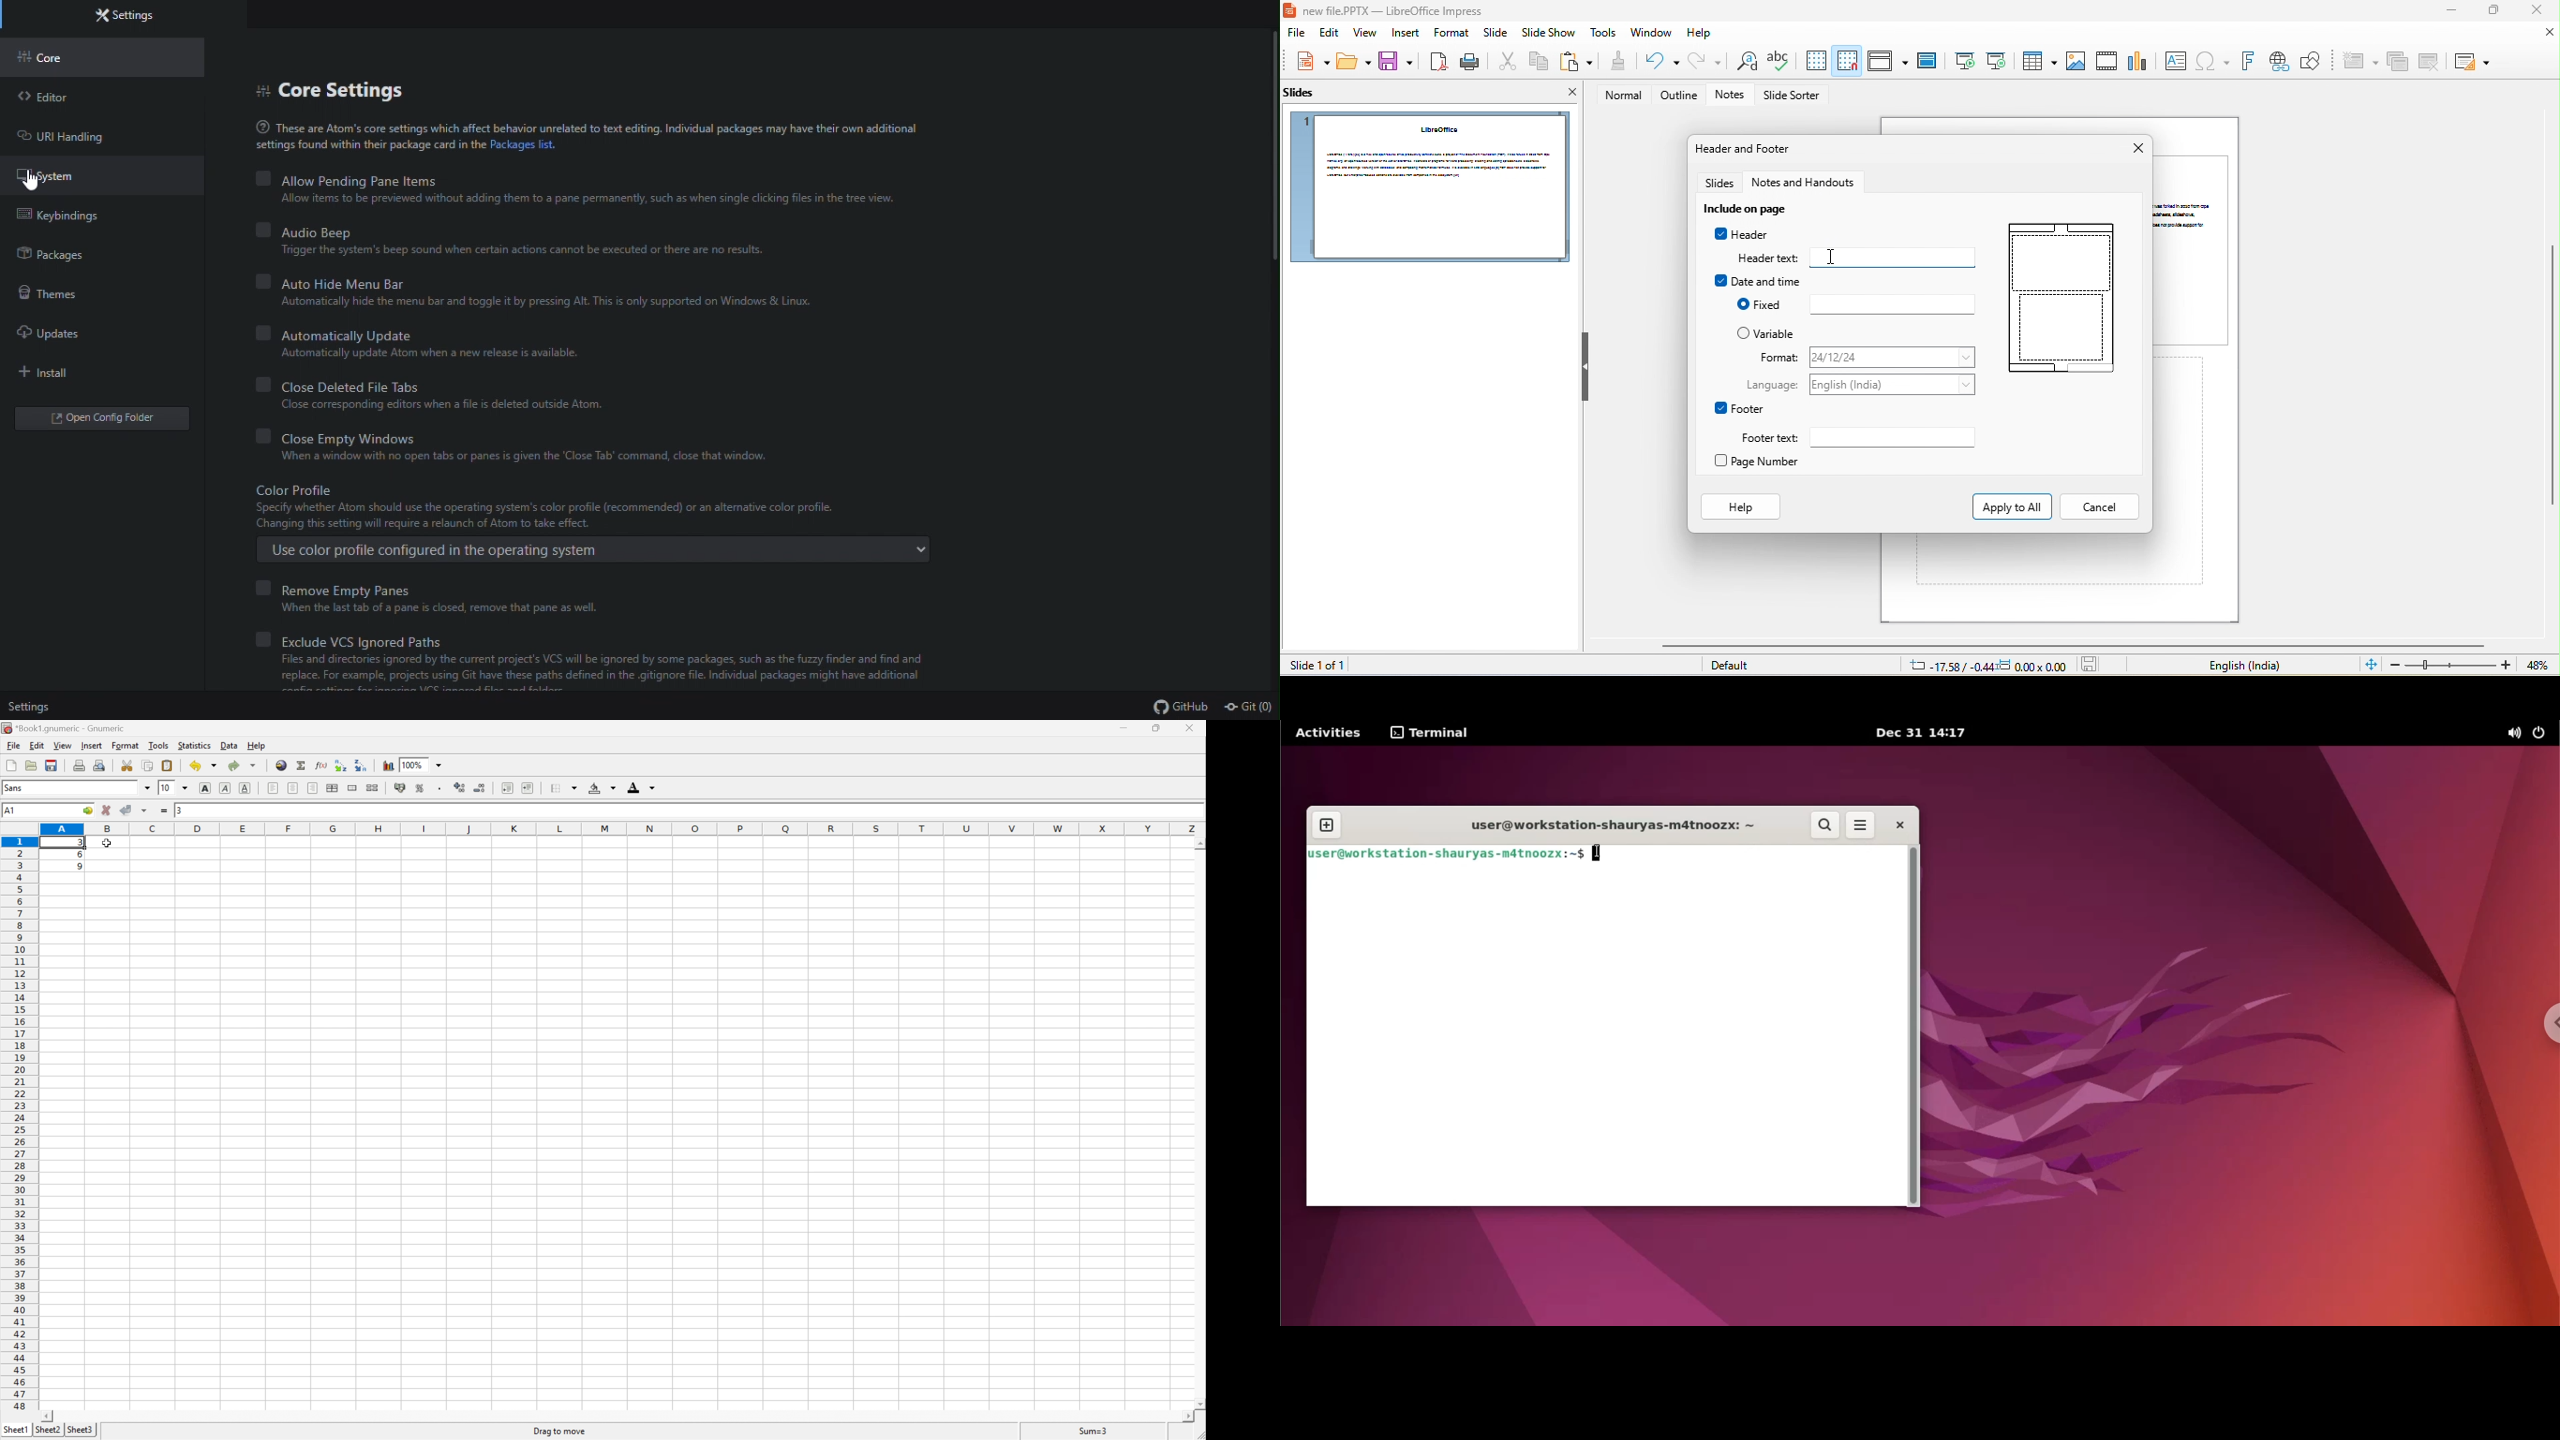 The width and height of the screenshot is (2576, 1456). I want to click on user@workstation -shauryas-mdtnoozx:~$ , so click(1443, 855).